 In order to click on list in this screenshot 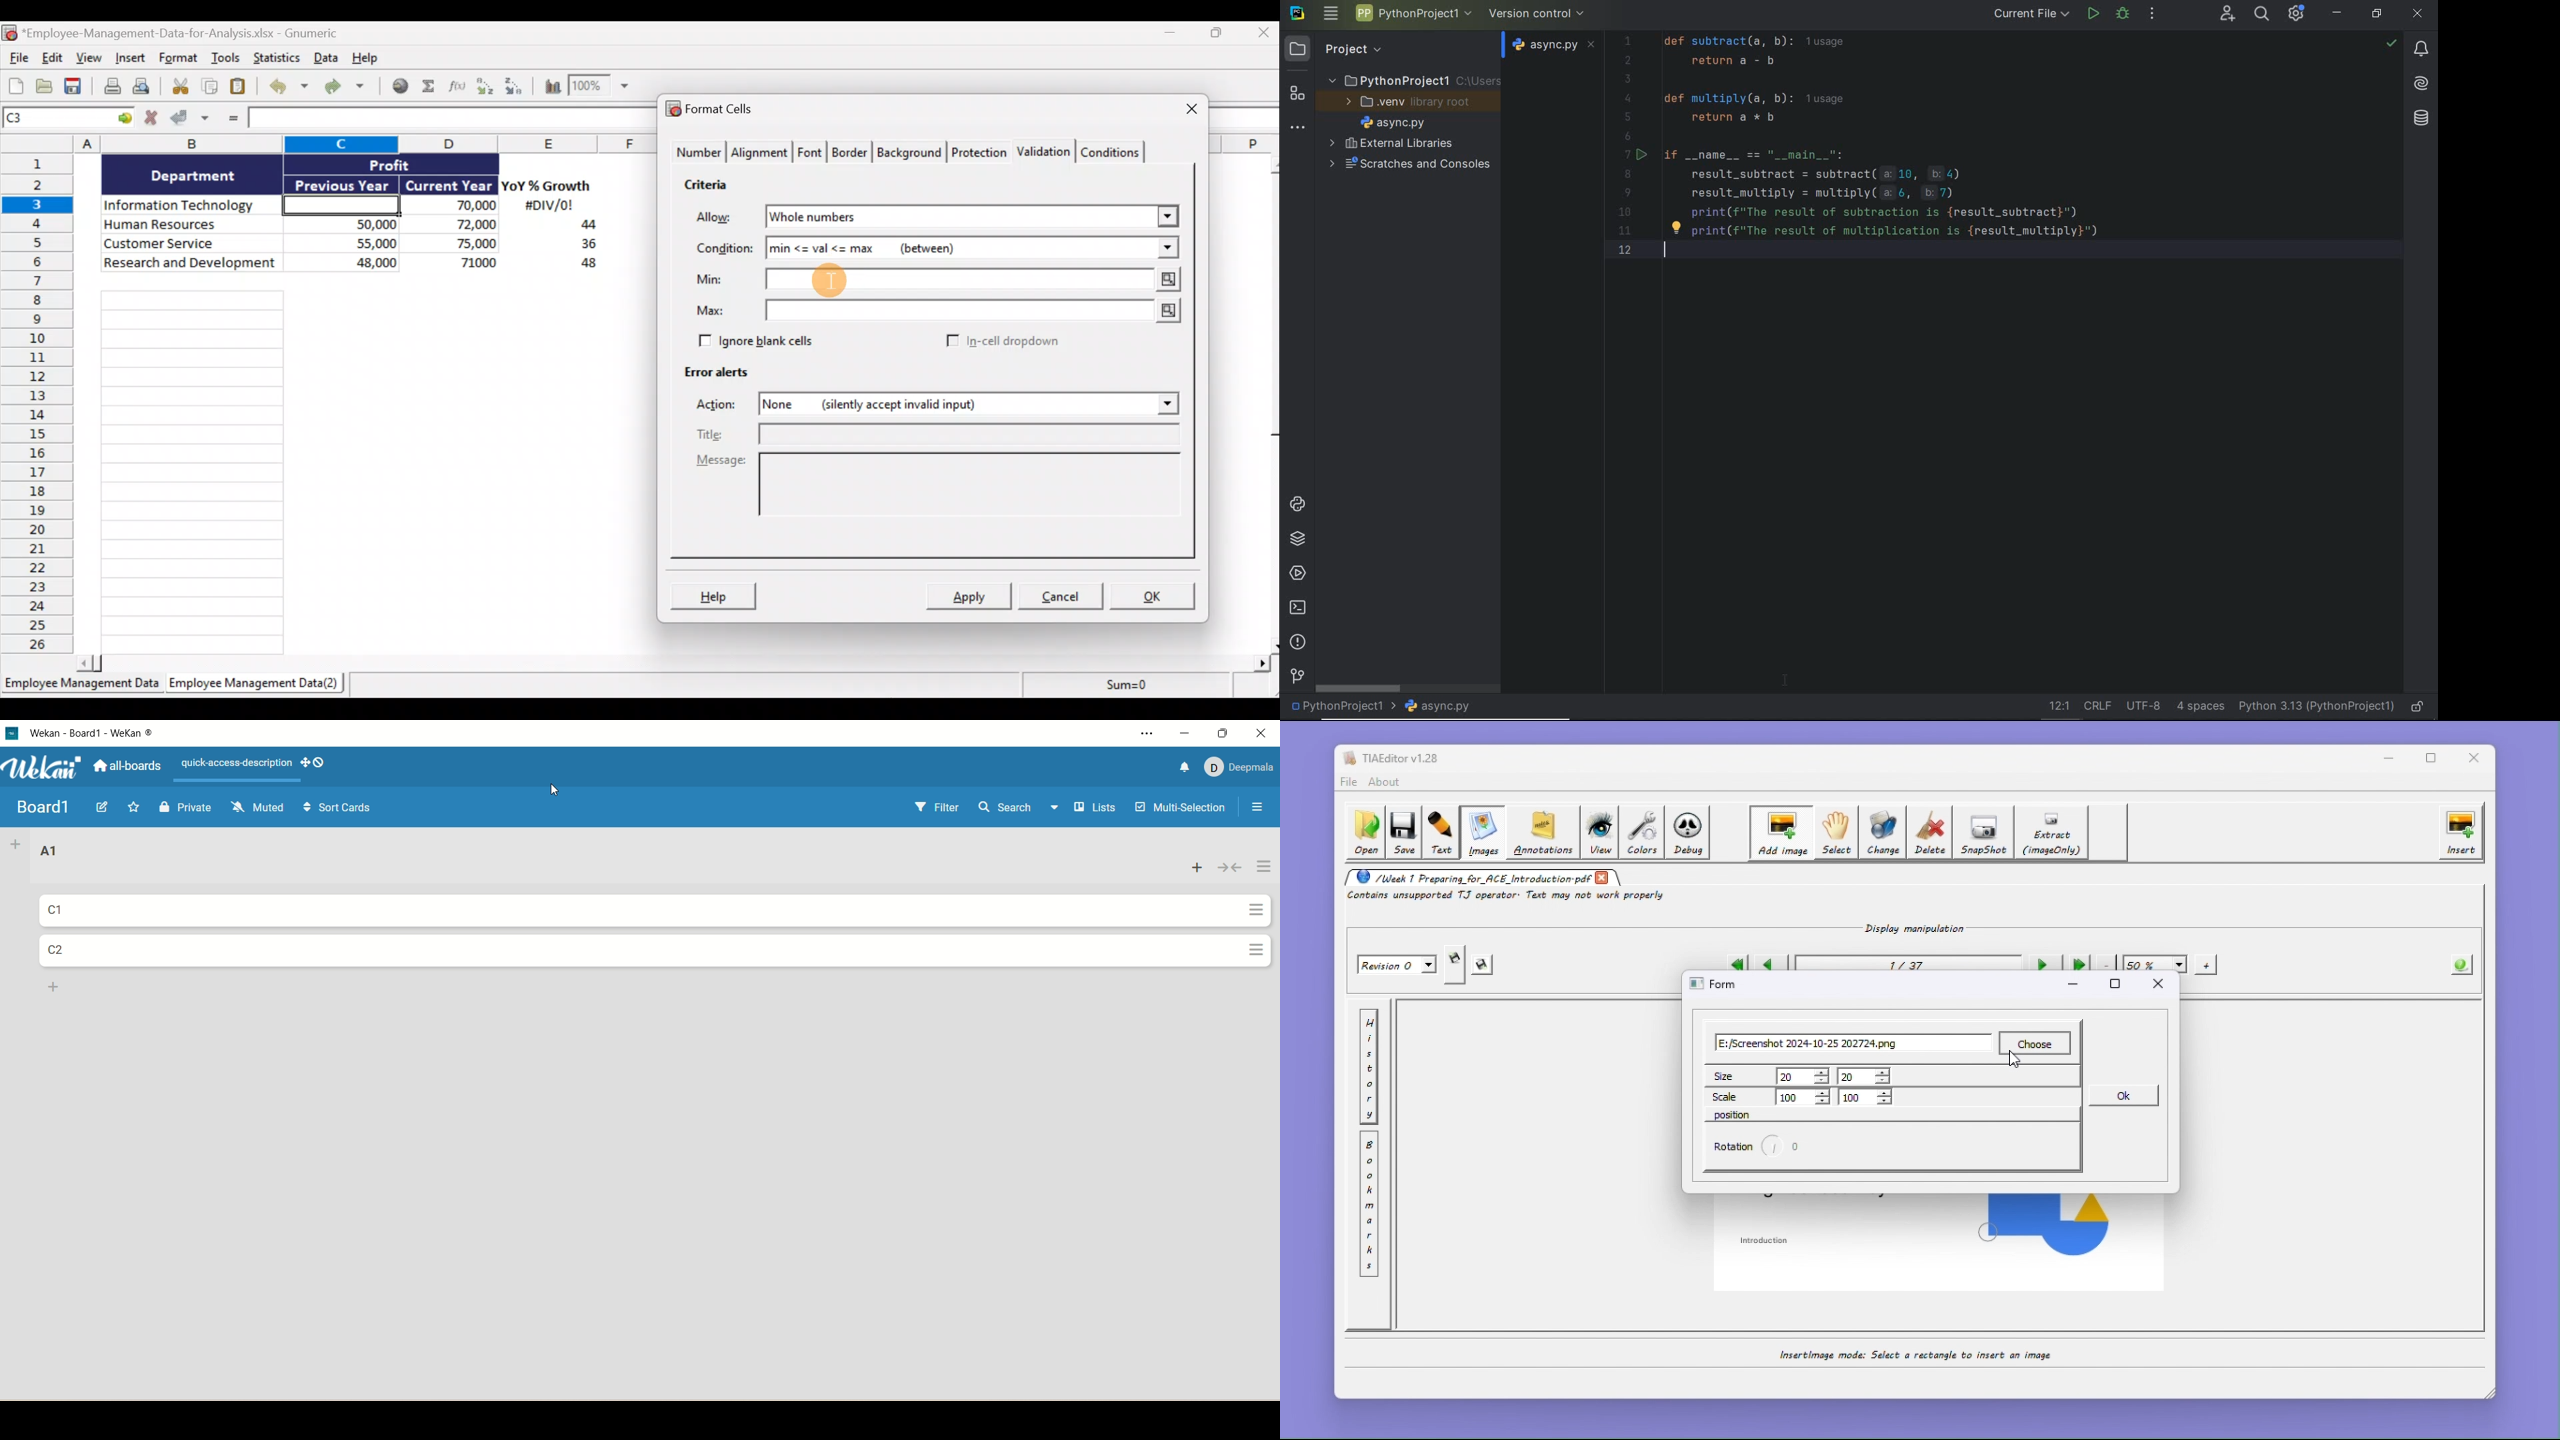, I will do `click(47, 851)`.